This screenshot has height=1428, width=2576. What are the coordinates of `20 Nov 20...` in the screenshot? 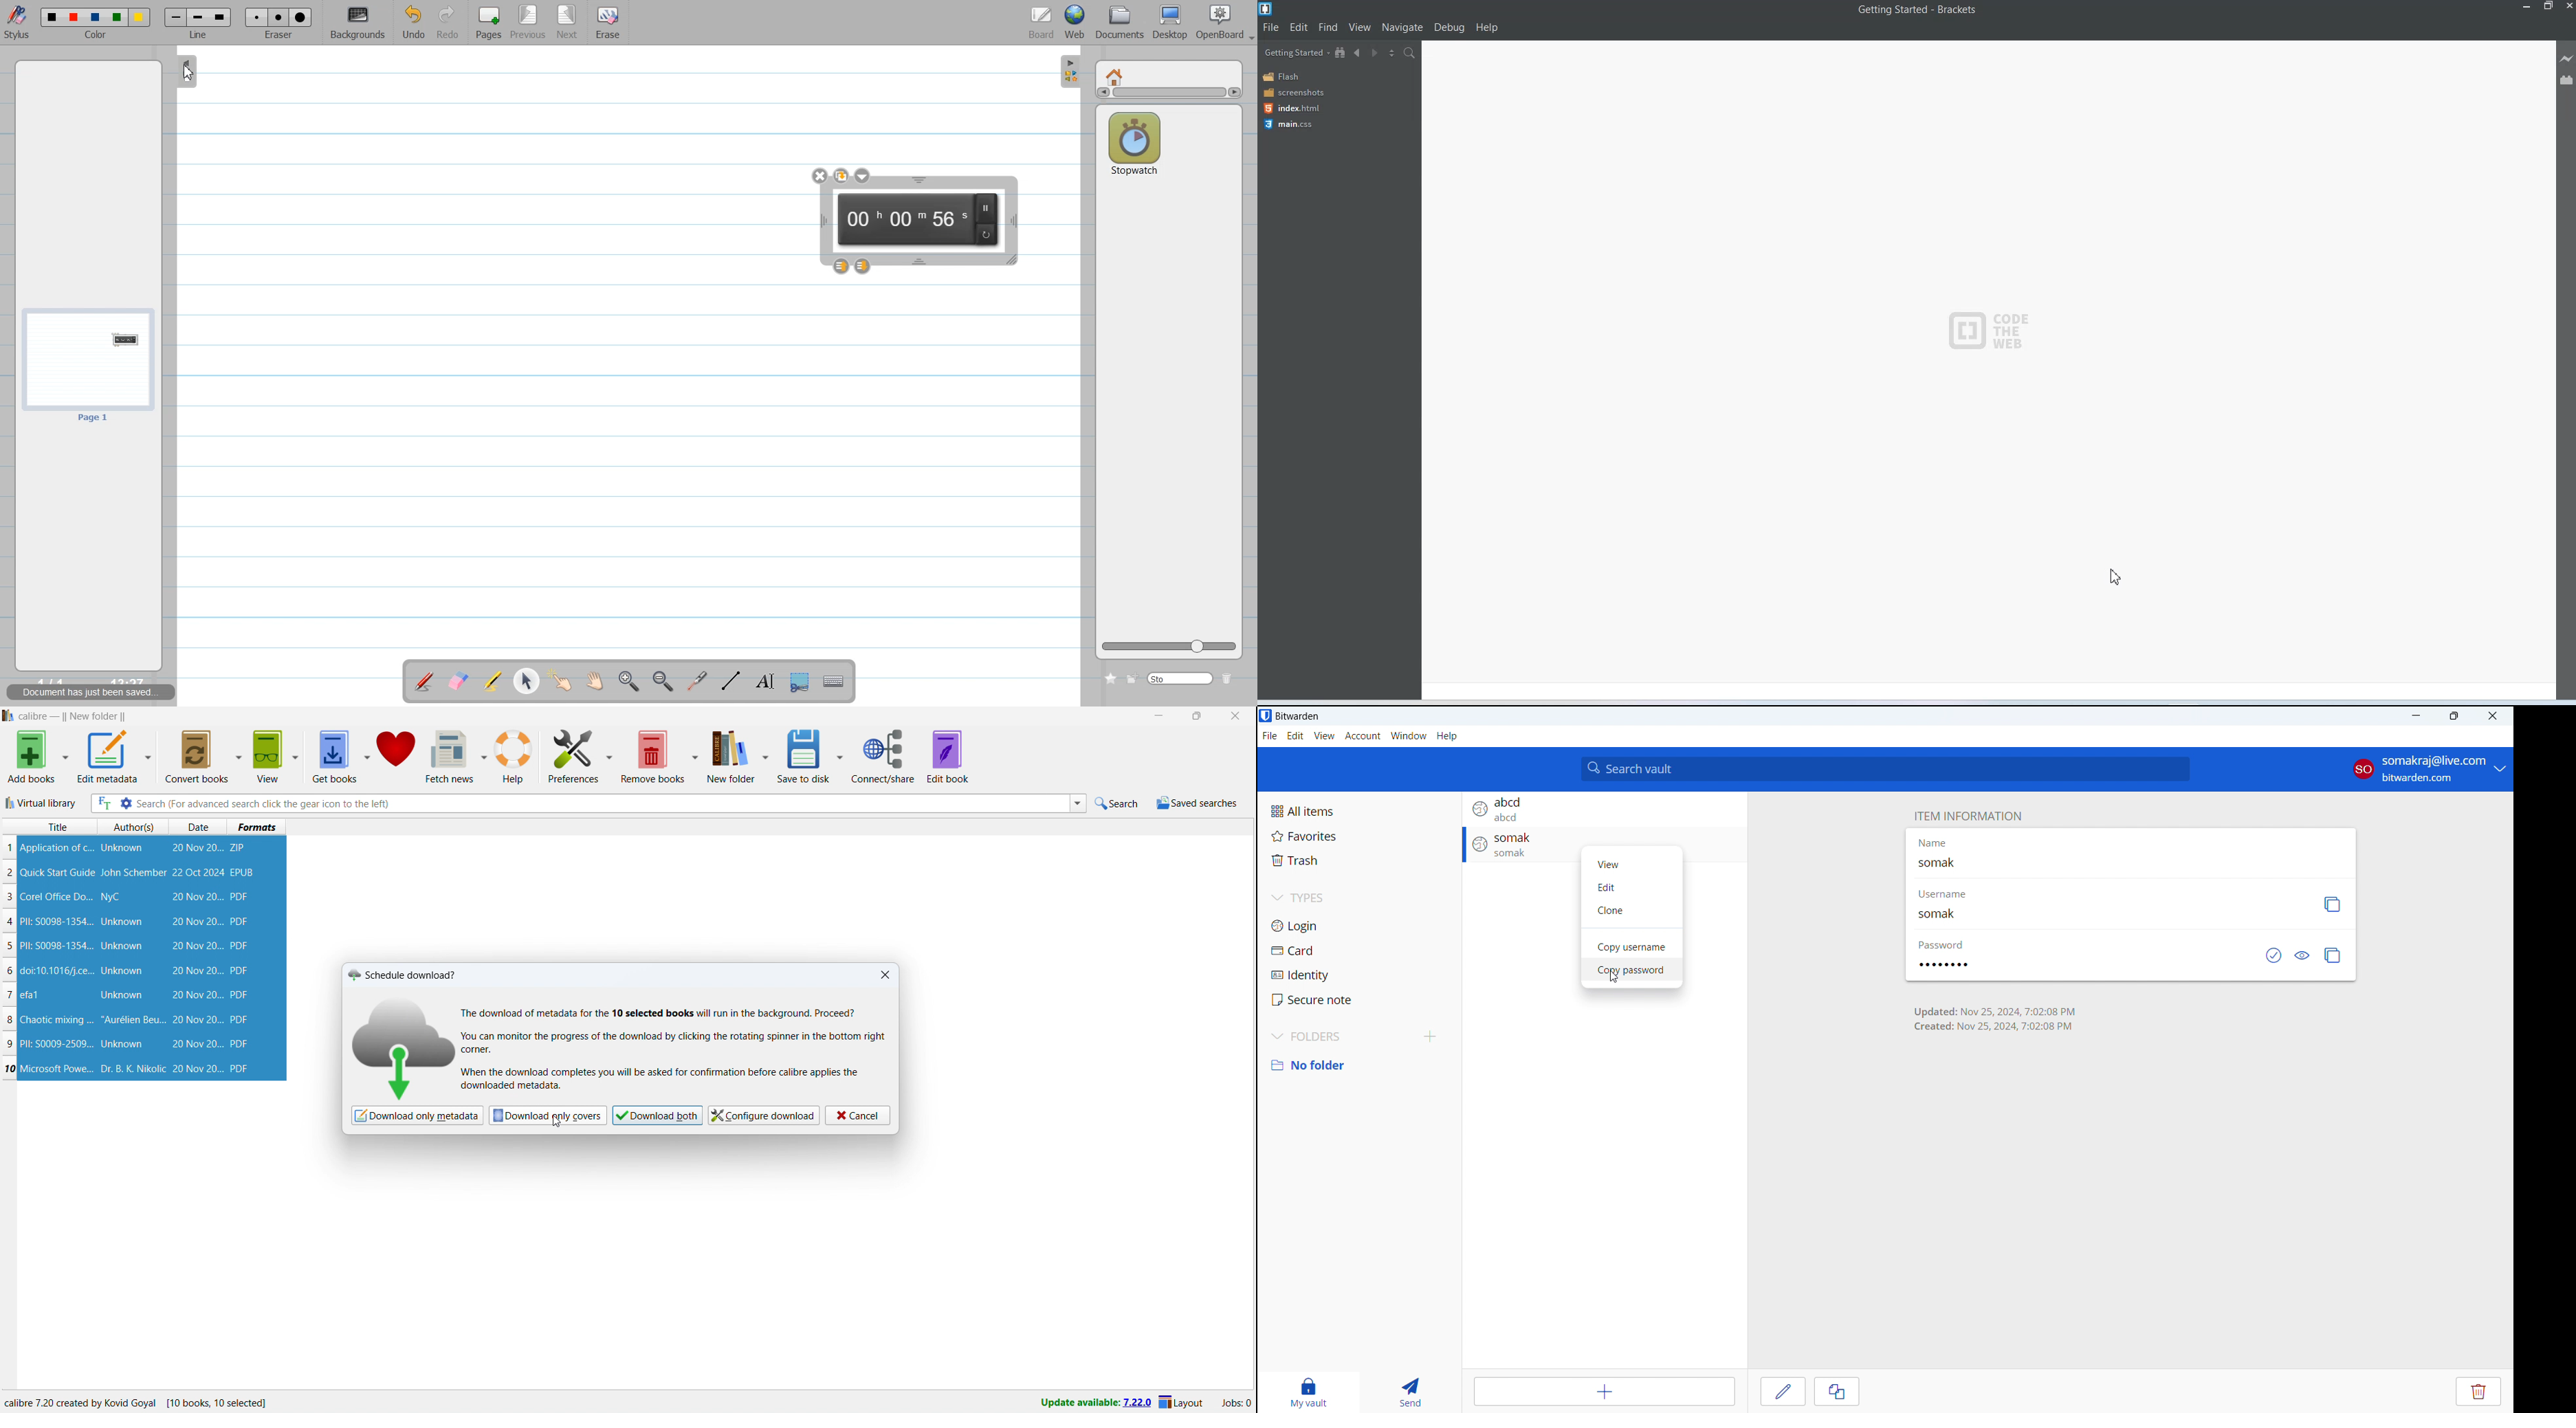 It's located at (196, 1020).